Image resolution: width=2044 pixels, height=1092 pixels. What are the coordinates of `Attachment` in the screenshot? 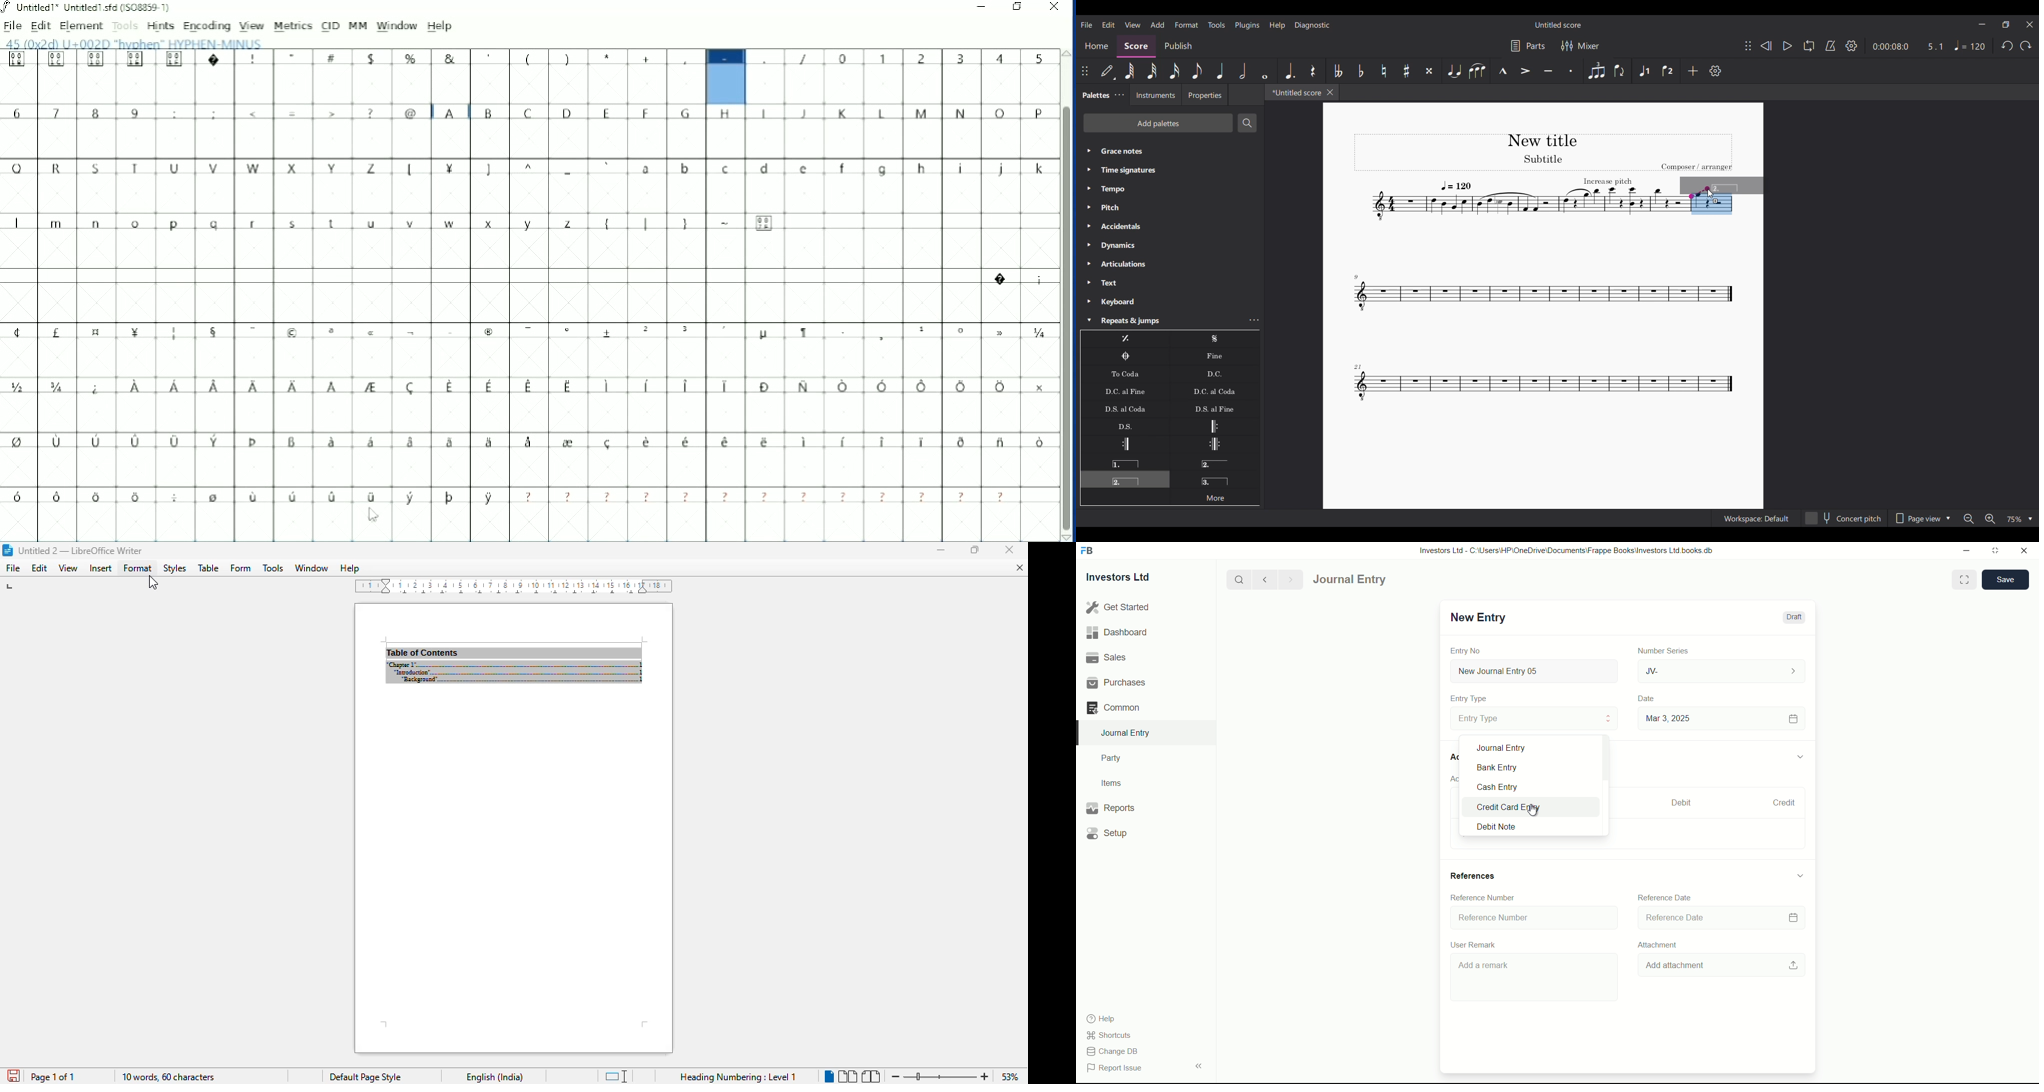 It's located at (1659, 944).